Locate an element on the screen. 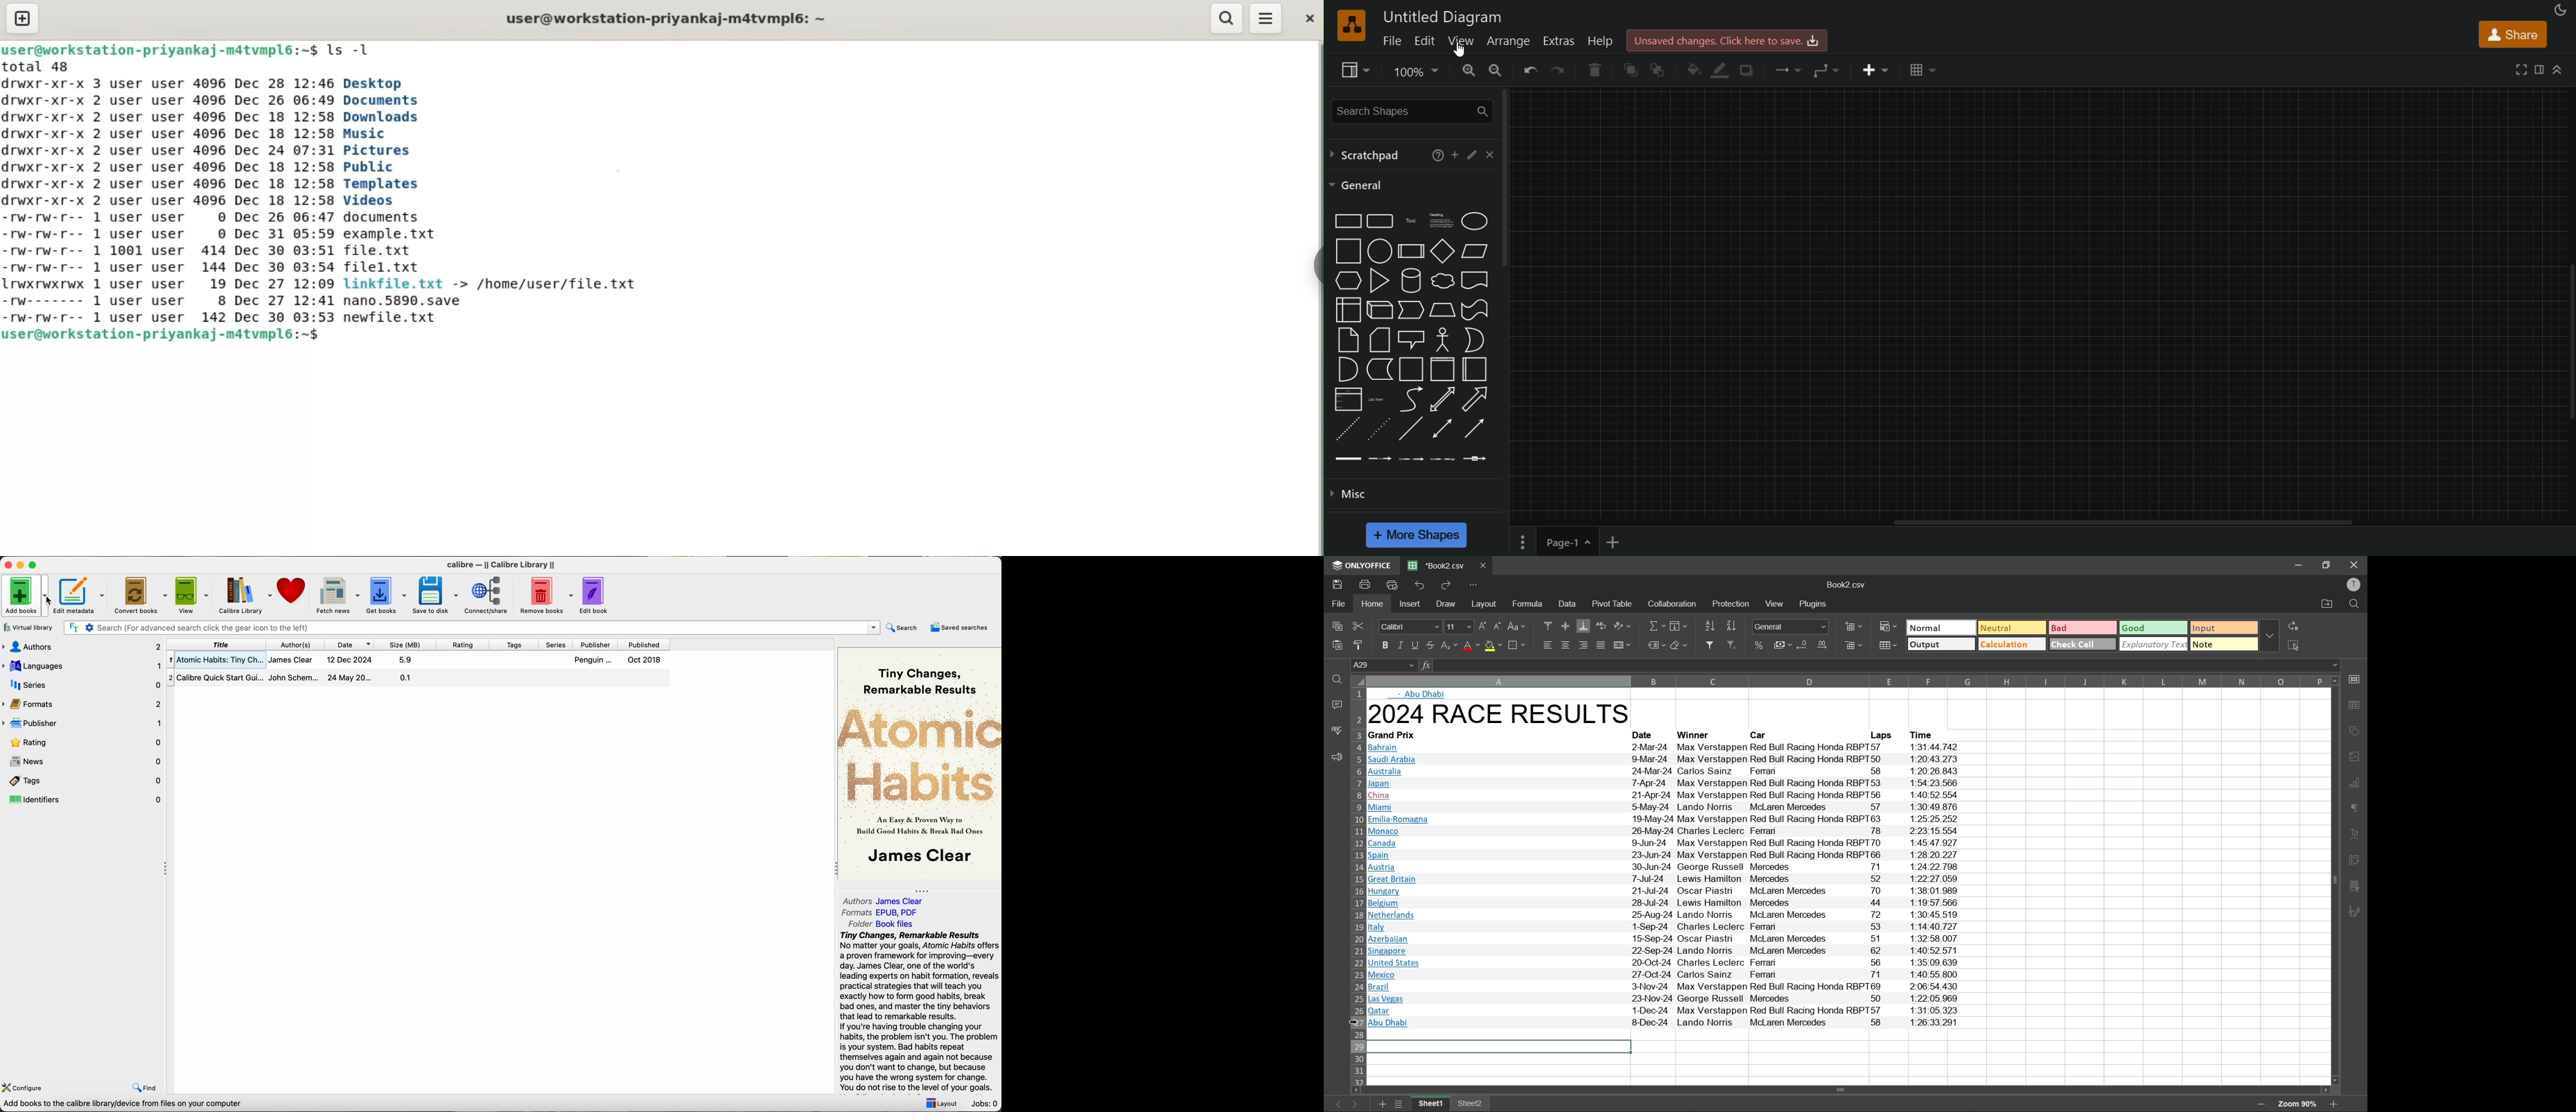  close program is located at coordinates (6, 562).